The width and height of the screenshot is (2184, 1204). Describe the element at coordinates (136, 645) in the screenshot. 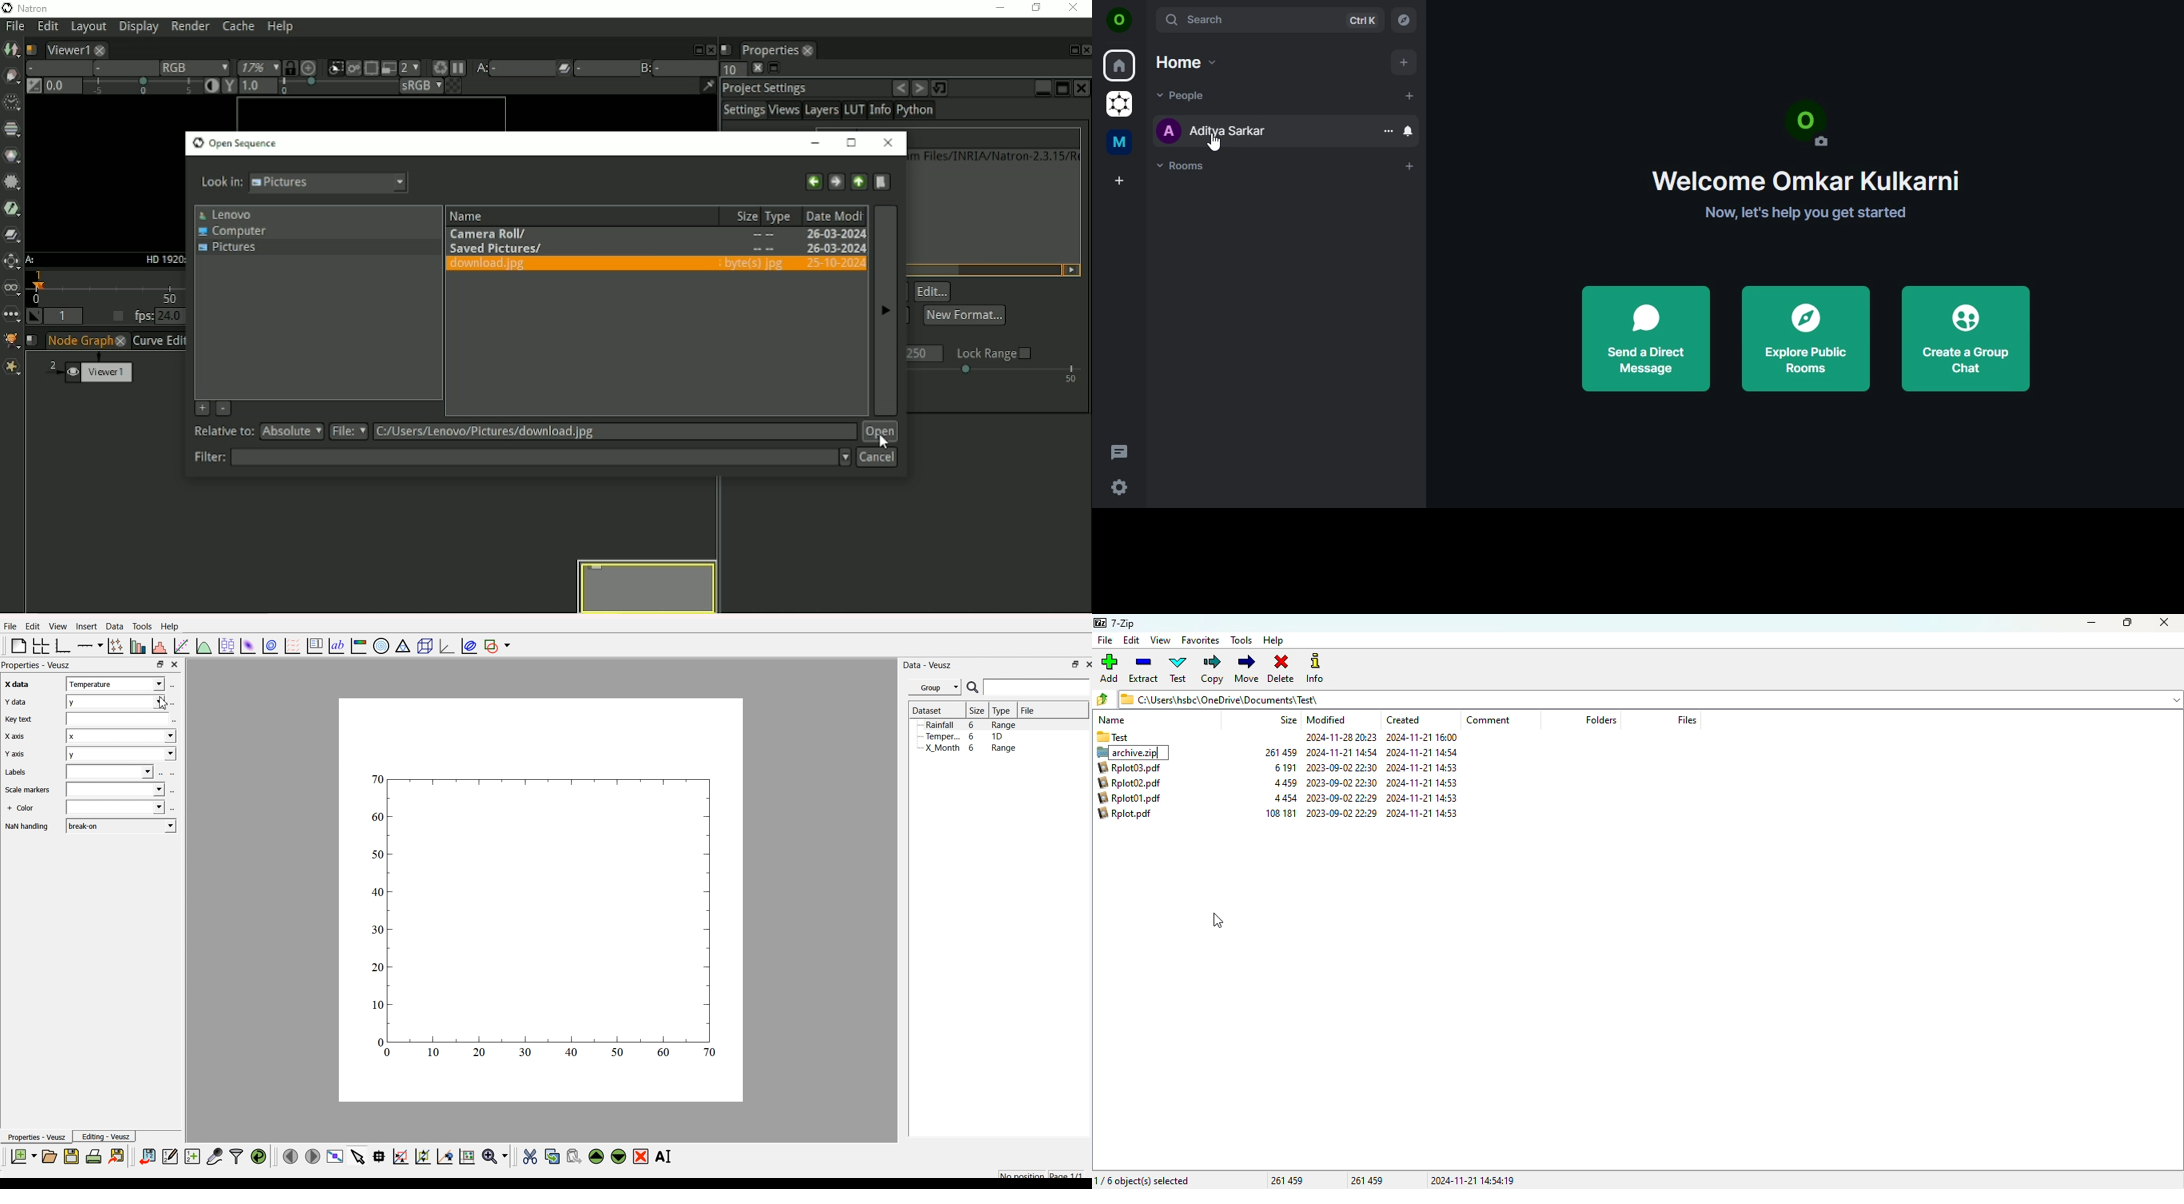

I see `plot bar chart` at that location.